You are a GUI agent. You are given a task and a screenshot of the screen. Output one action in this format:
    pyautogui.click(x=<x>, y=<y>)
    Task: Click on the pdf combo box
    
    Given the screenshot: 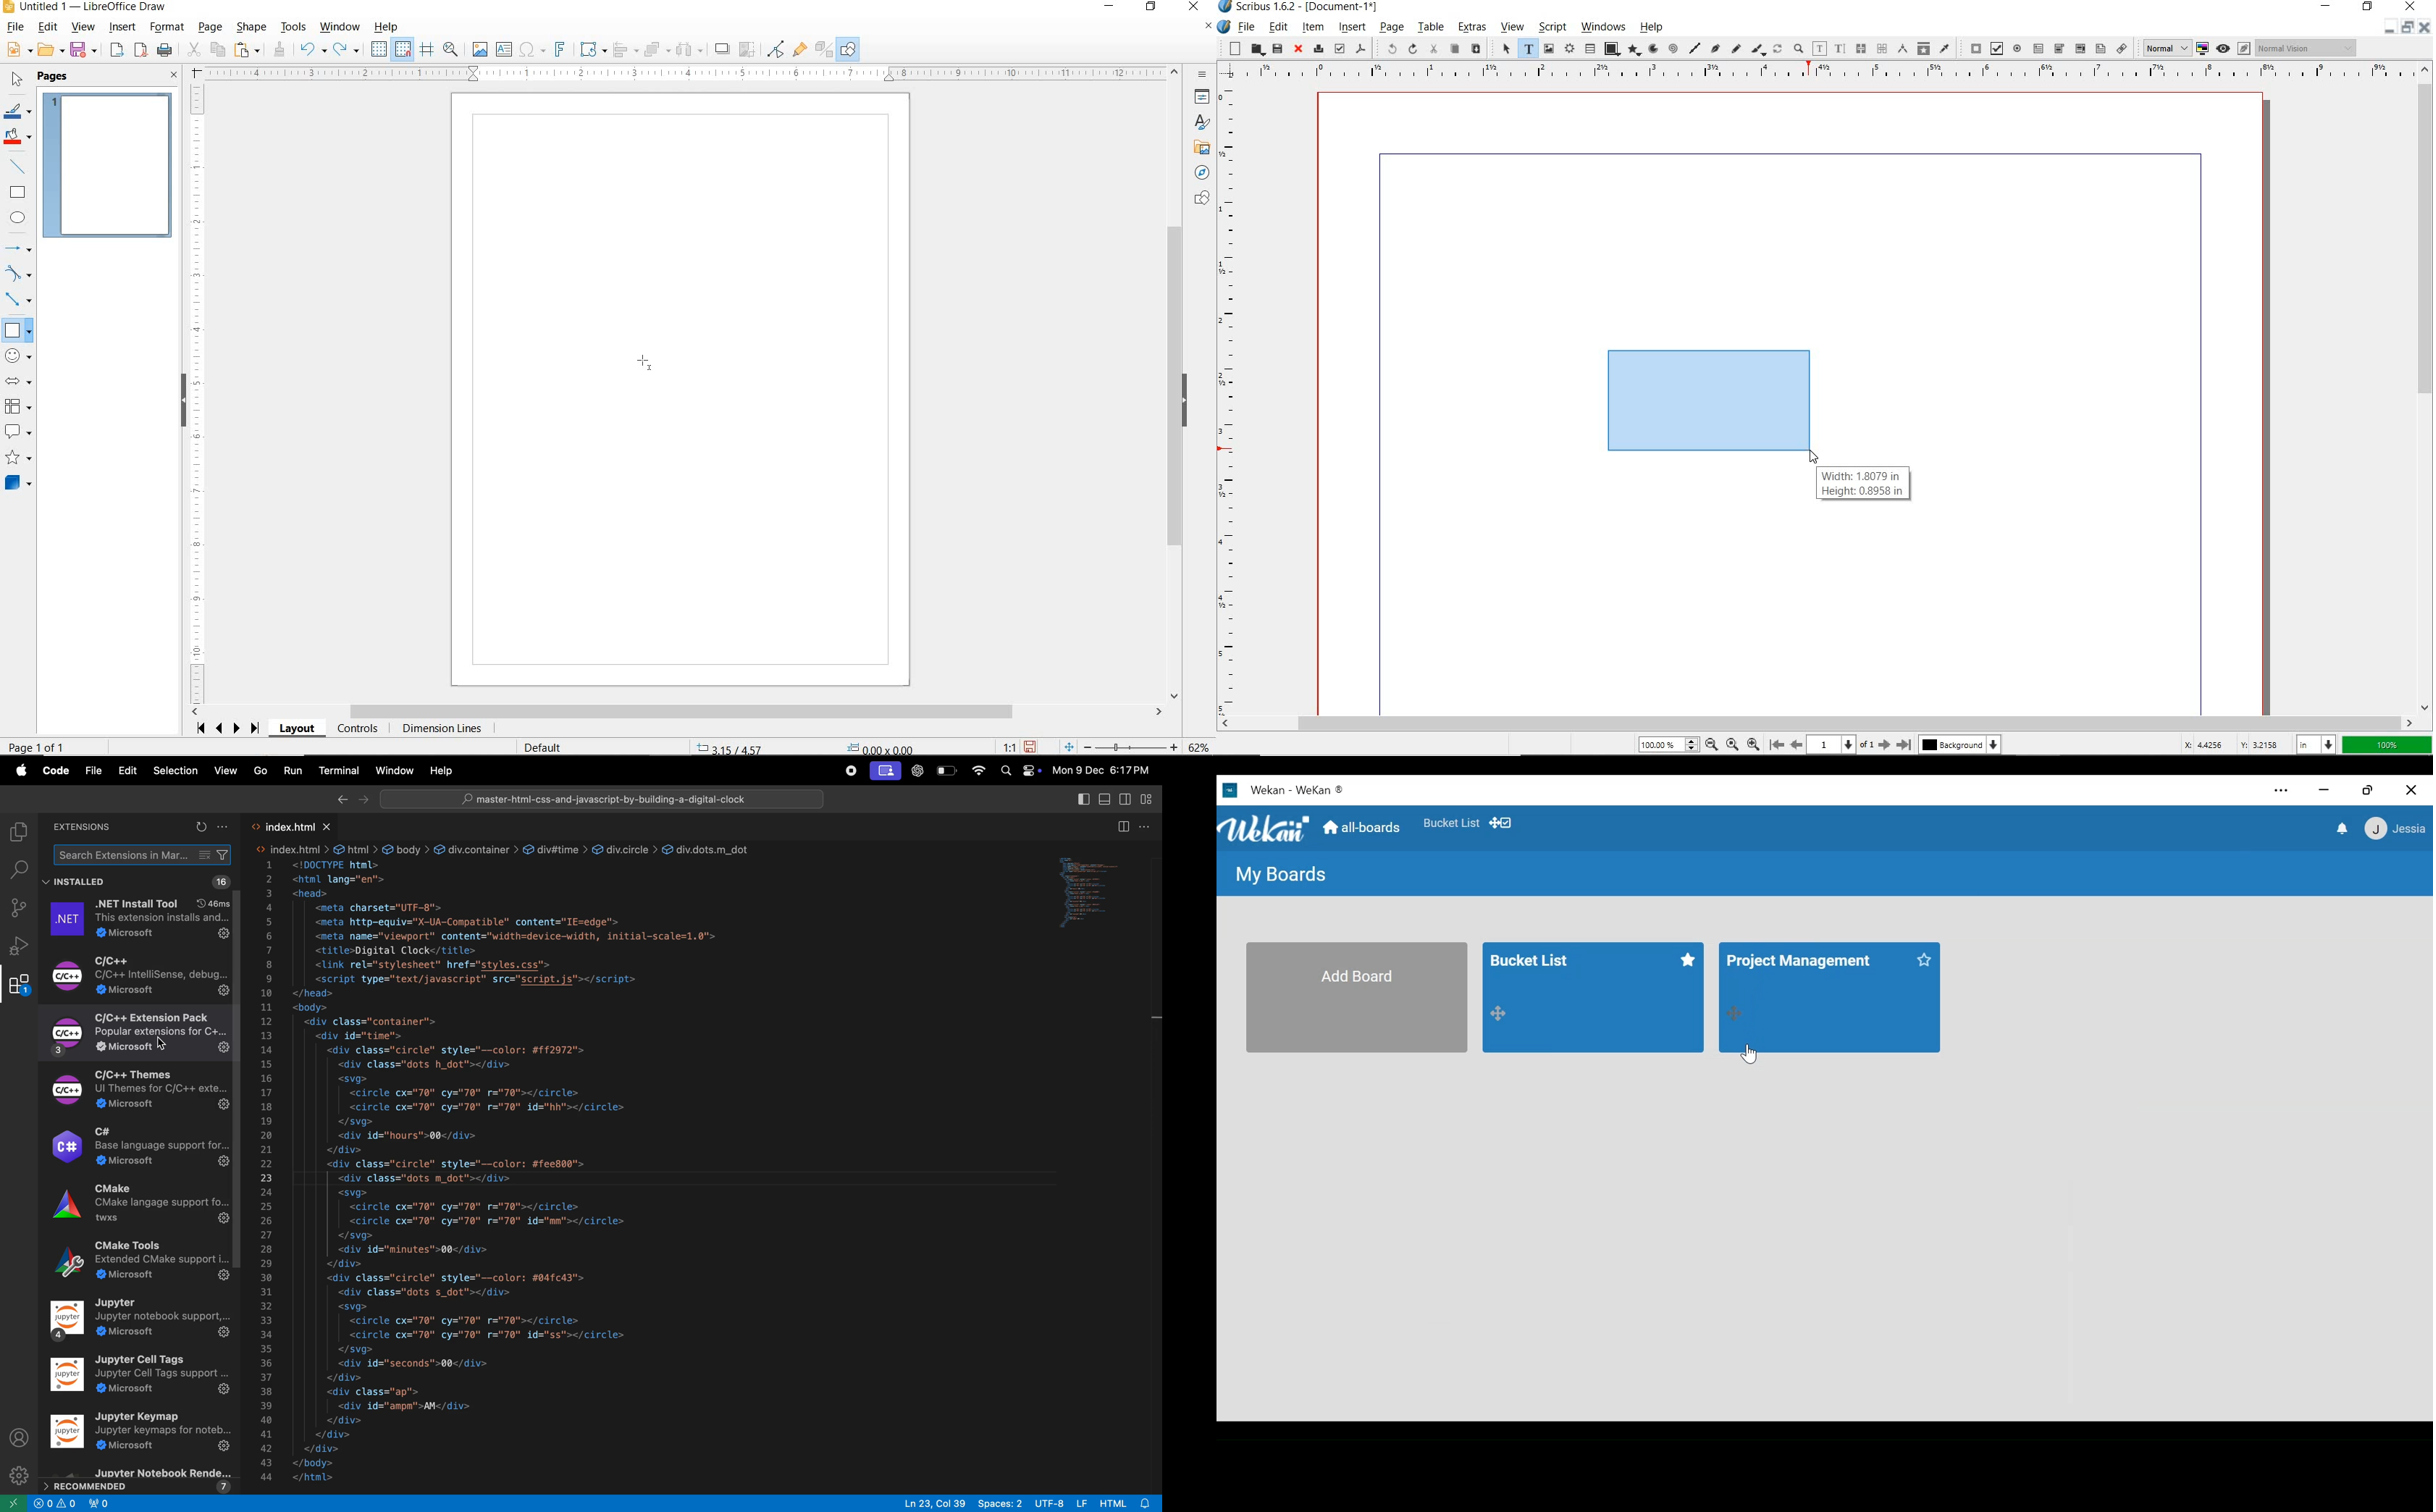 What is the action you would take?
    pyautogui.click(x=2059, y=49)
    